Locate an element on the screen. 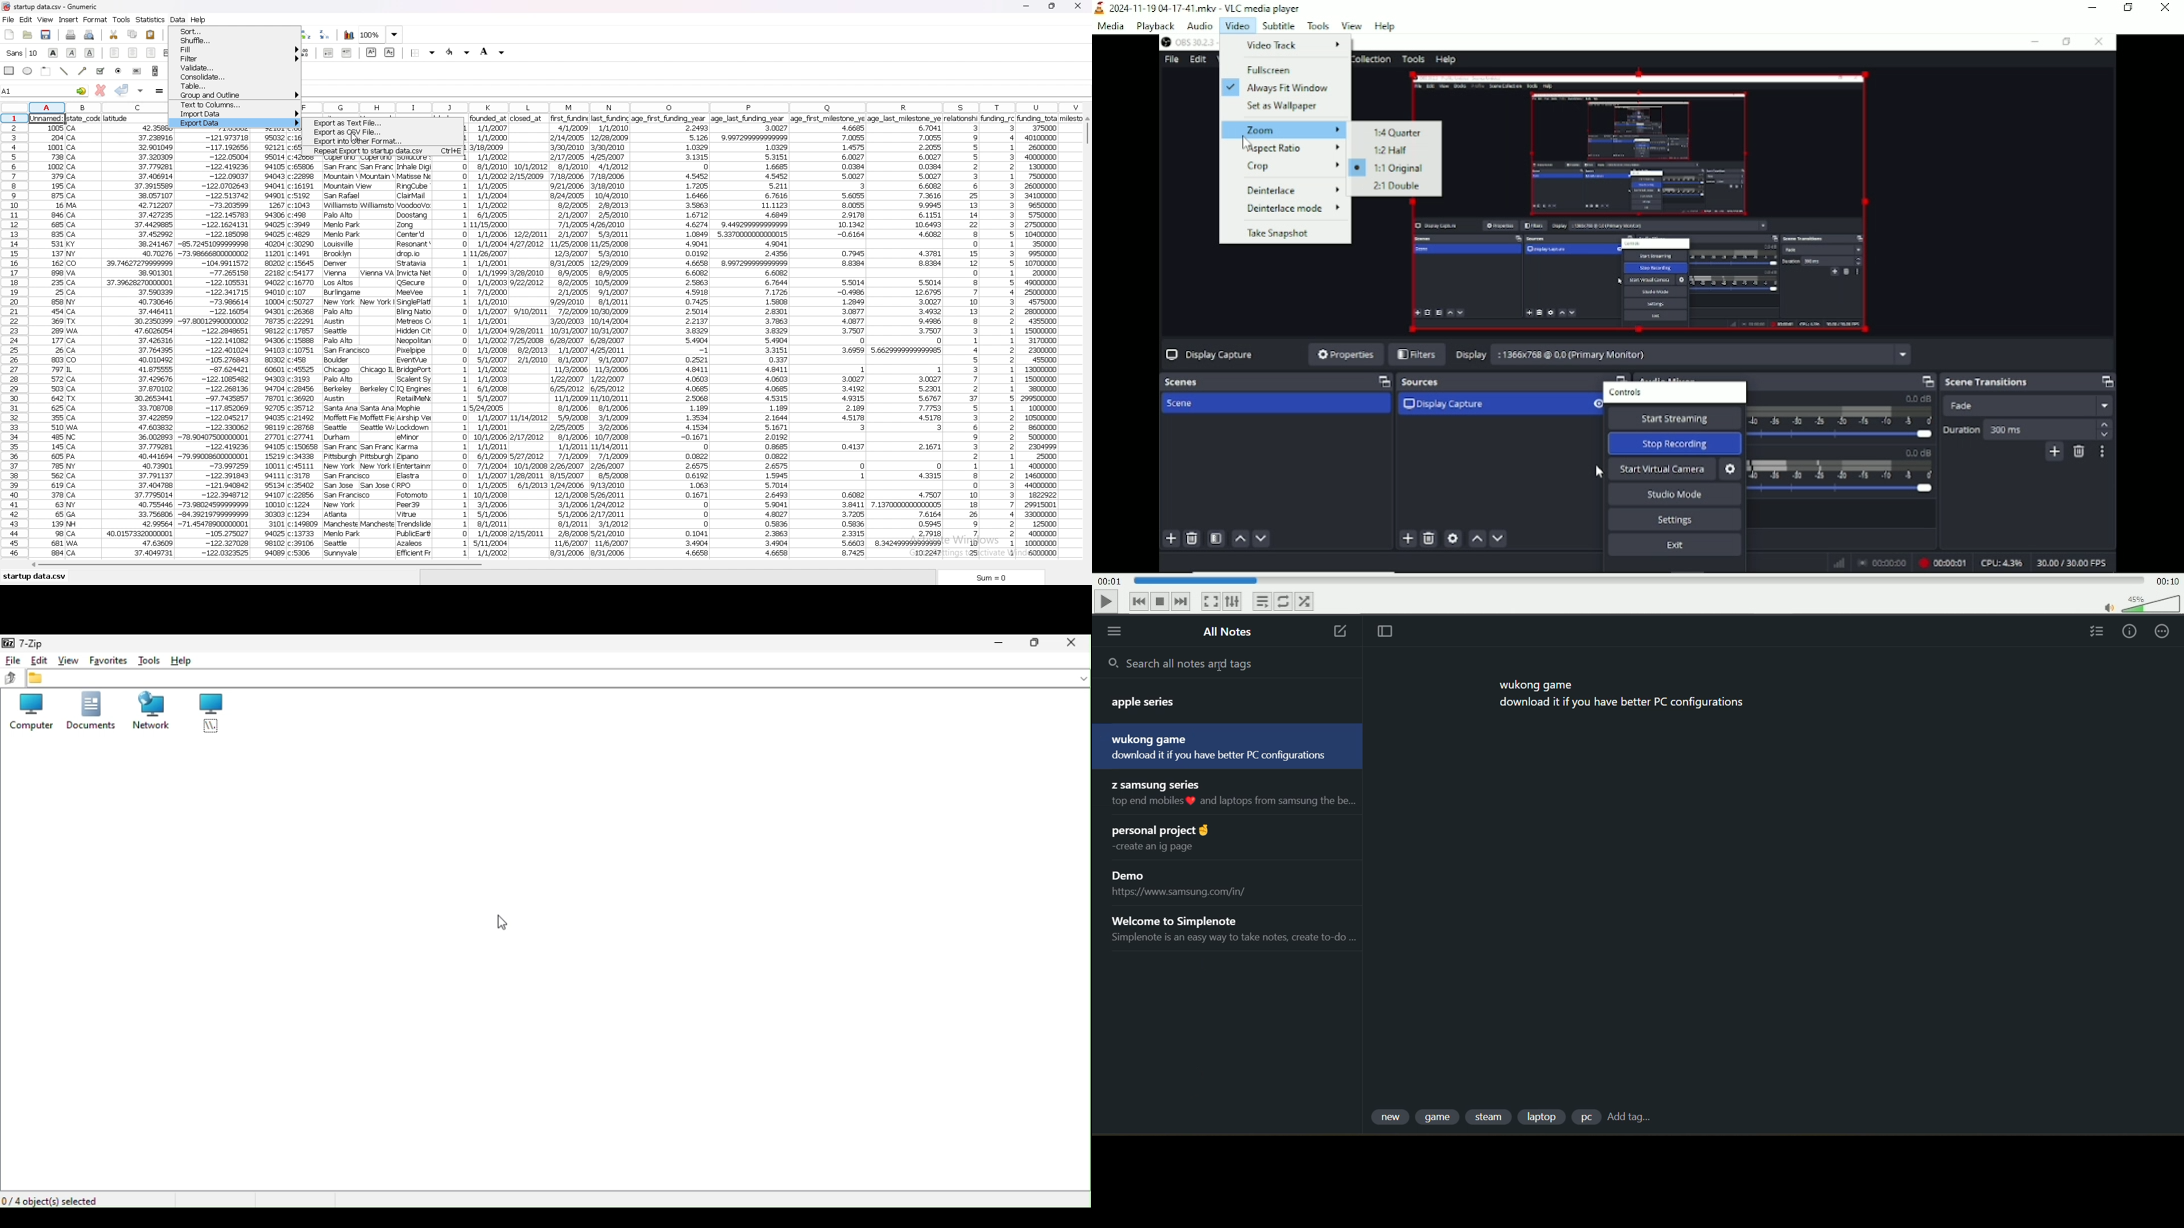 This screenshot has width=2184, height=1232. open is located at coordinates (28, 35).